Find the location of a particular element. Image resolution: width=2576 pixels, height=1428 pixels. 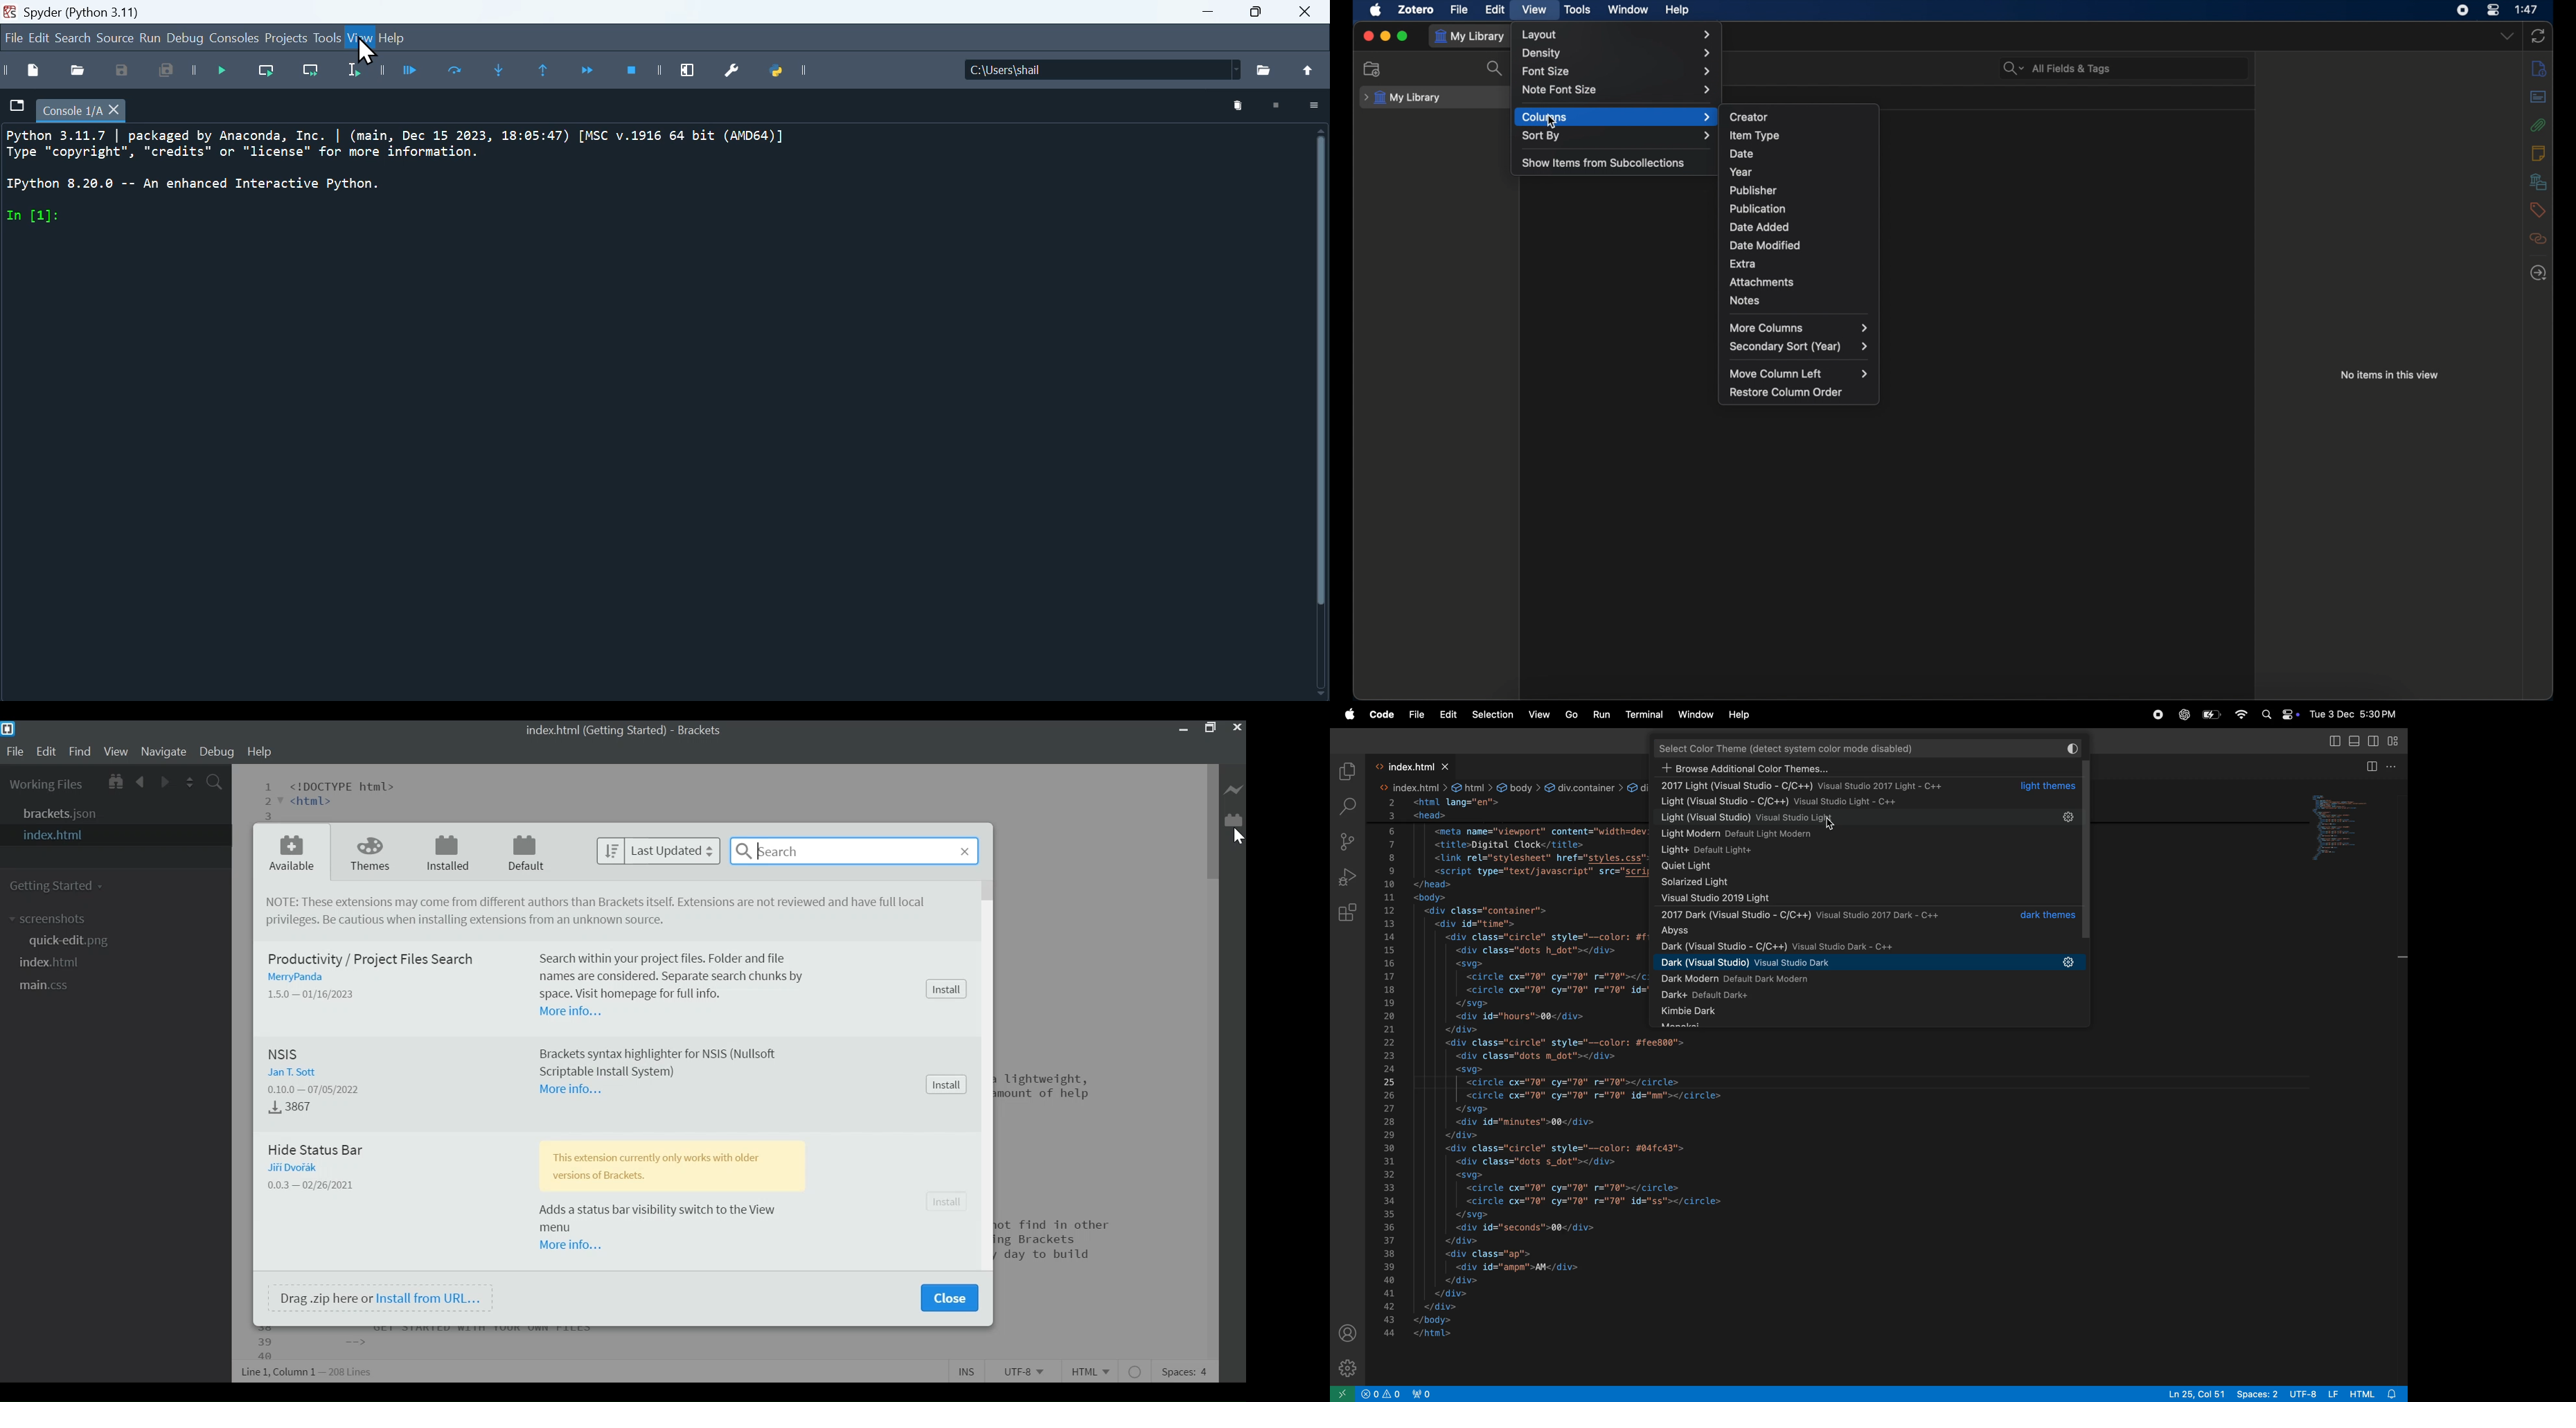

All fields & tags is located at coordinates (2057, 69).